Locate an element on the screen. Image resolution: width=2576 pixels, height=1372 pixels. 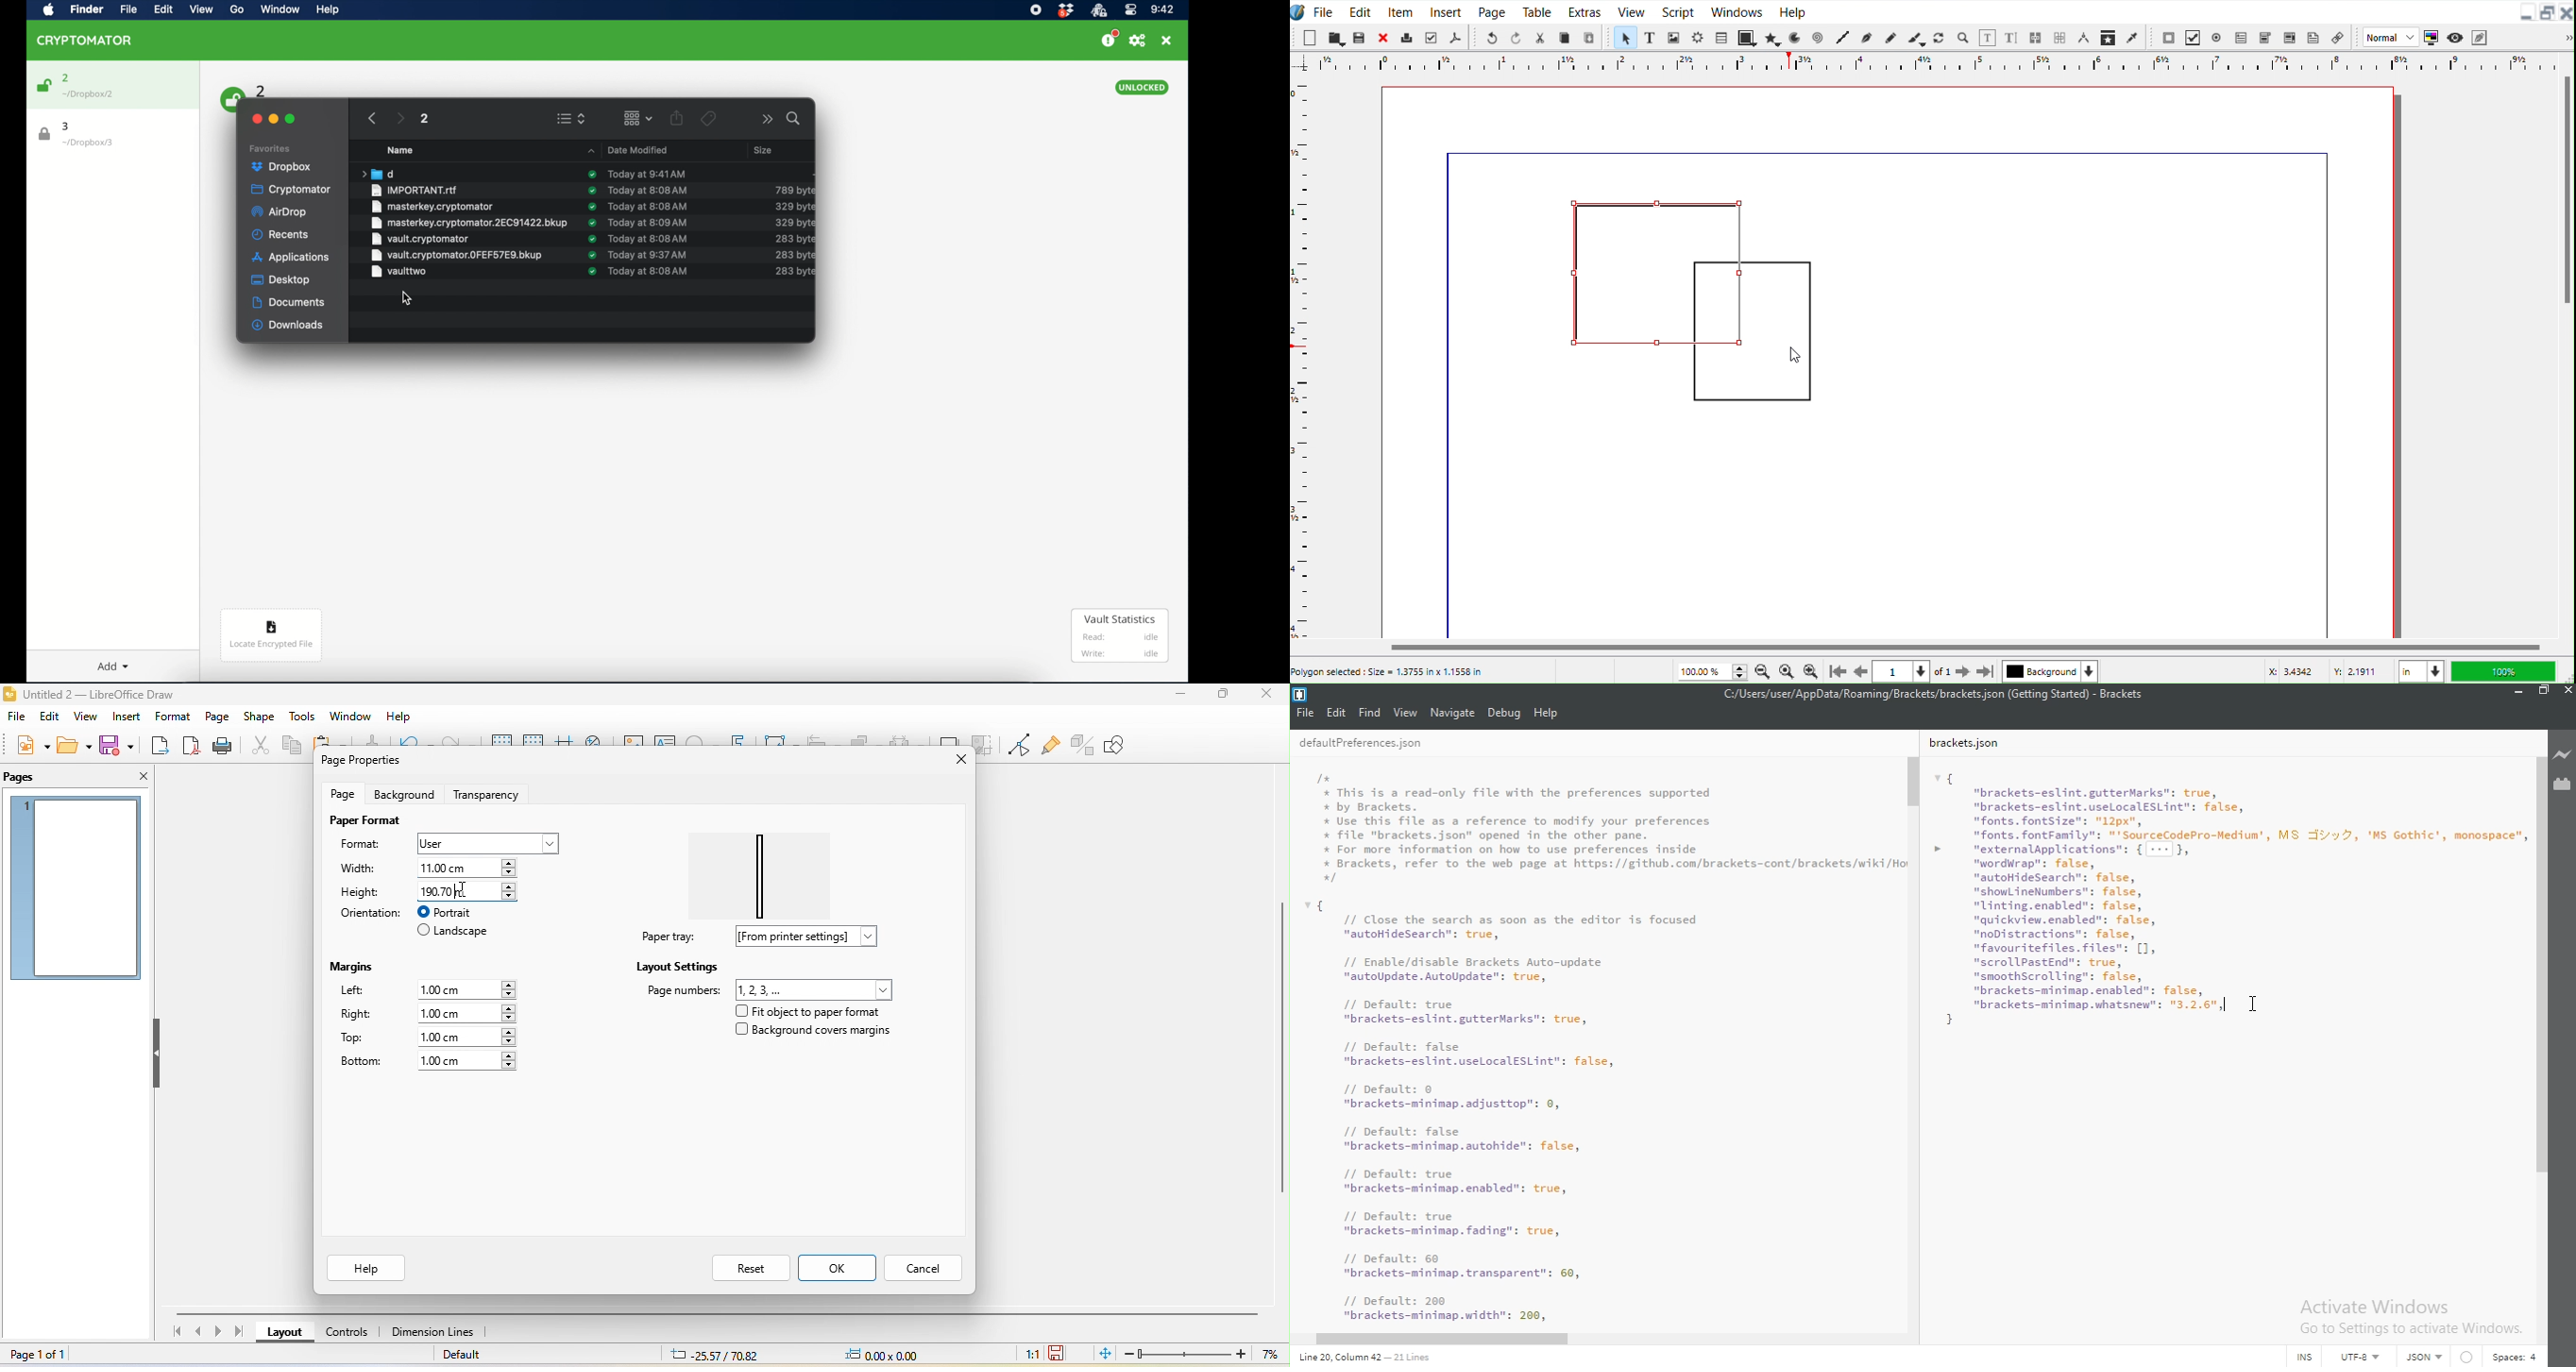
line is located at coordinates (1888, 152).